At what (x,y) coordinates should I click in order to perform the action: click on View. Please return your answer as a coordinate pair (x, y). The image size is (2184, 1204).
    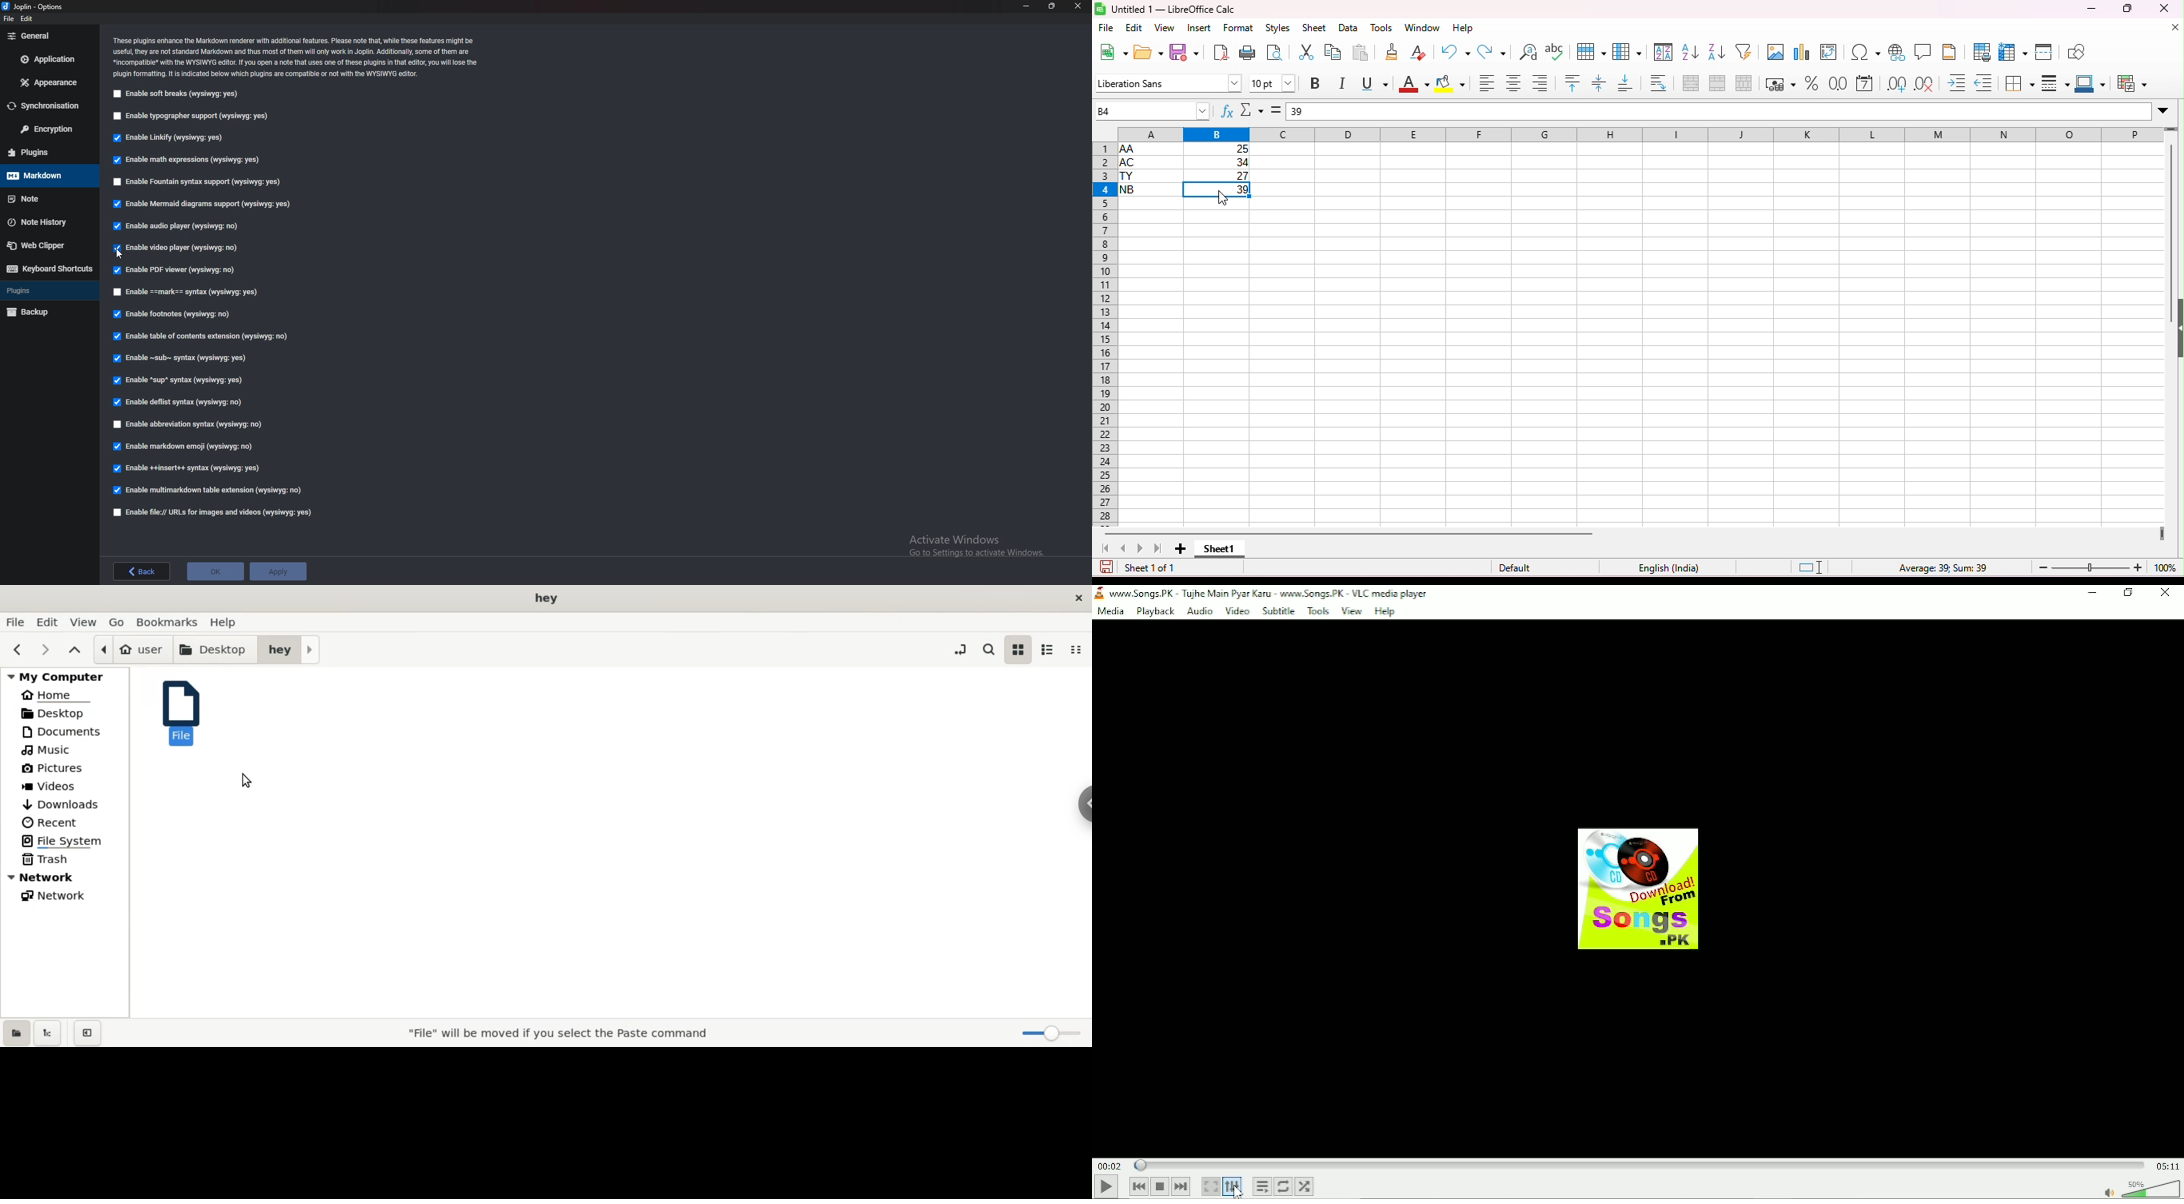
    Looking at the image, I should click on (1349, 611).